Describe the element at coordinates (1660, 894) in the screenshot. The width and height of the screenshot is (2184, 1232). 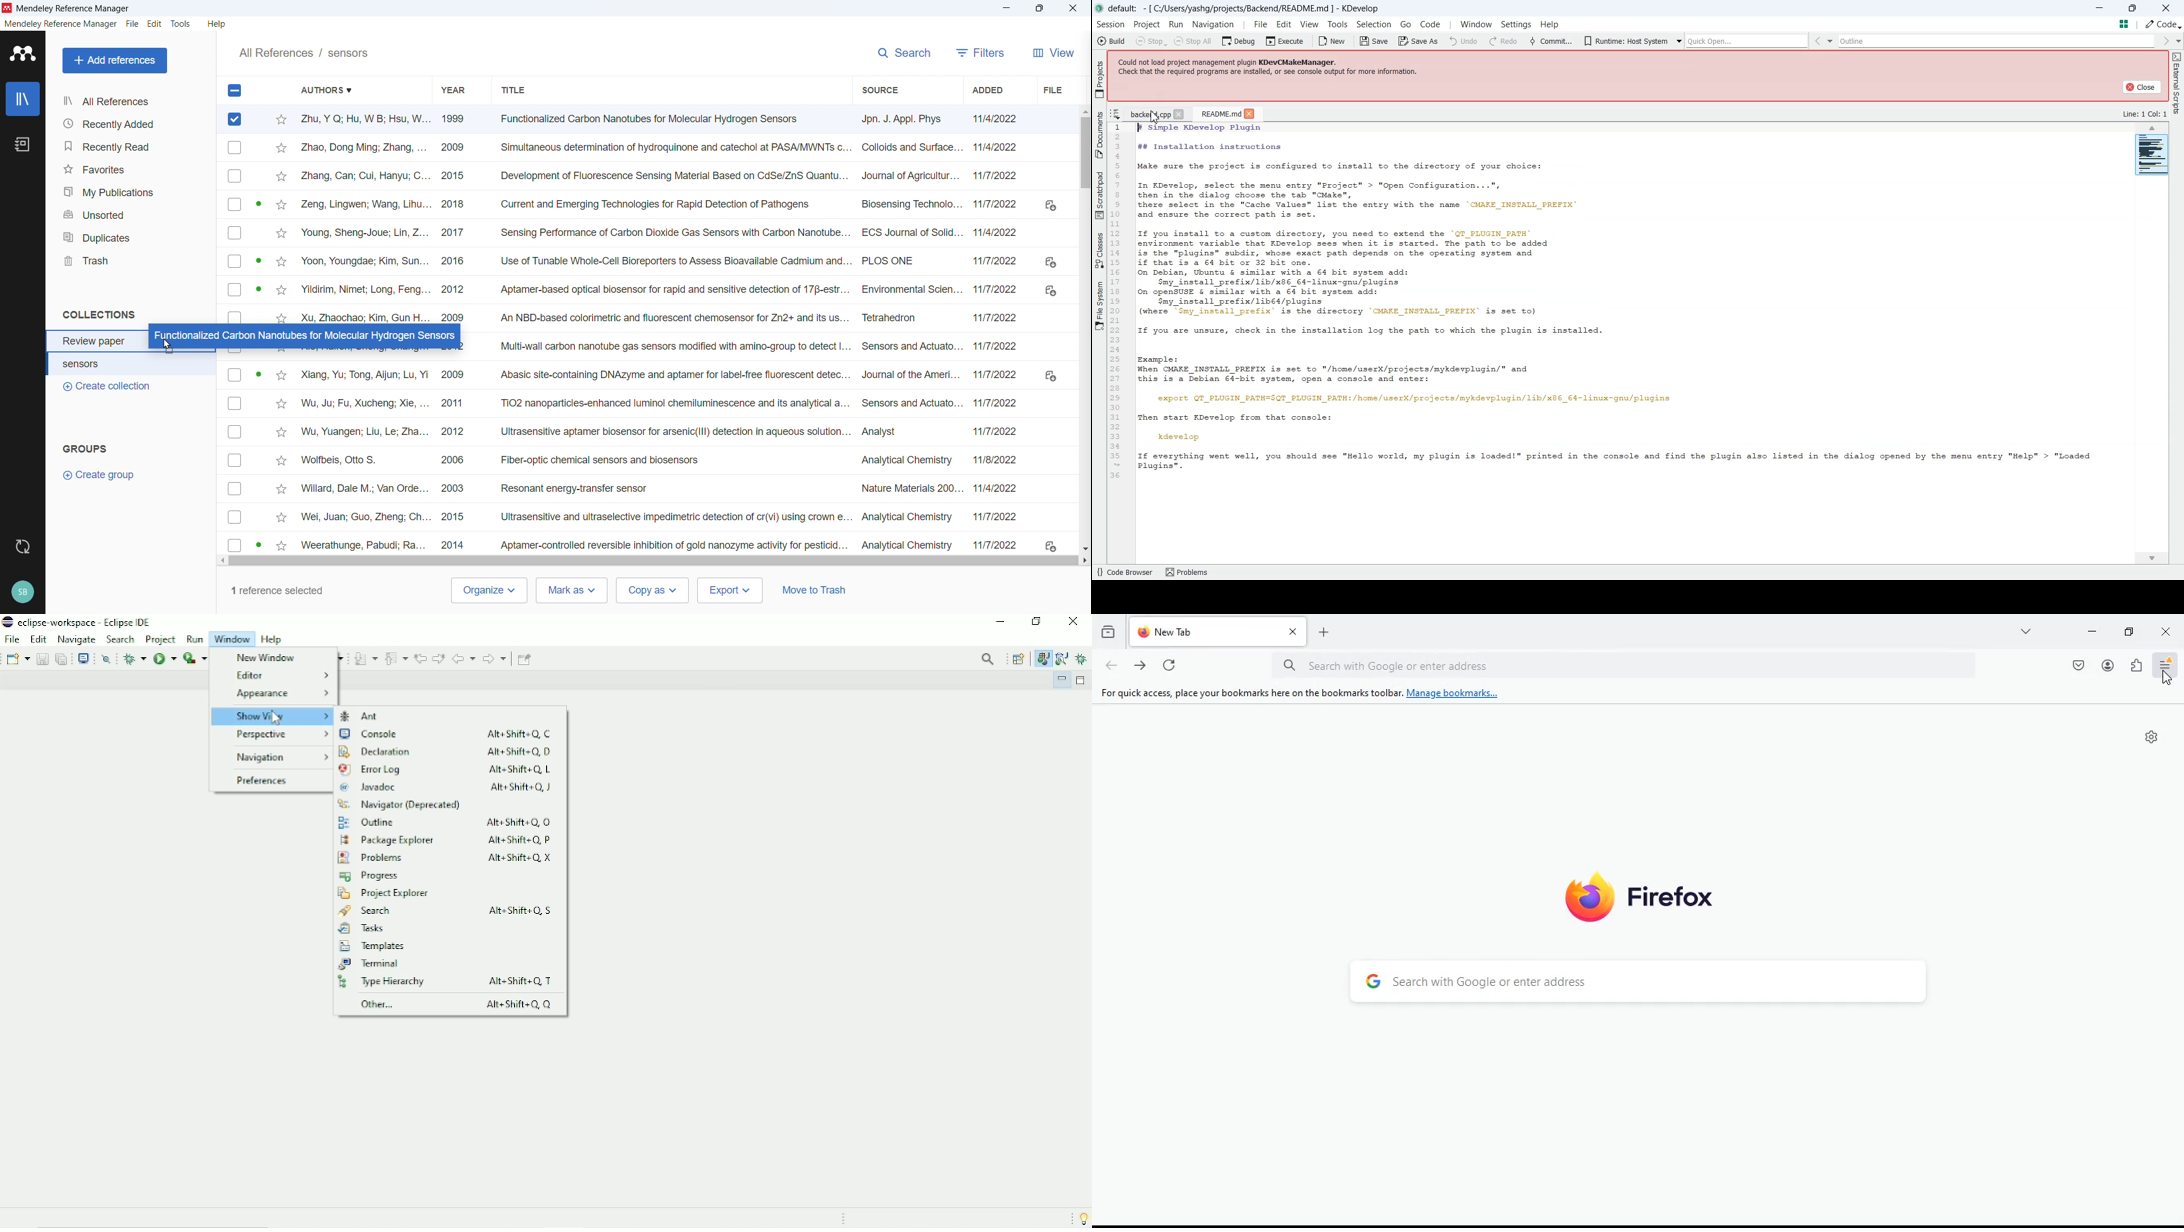
I see `firefox` at that location.